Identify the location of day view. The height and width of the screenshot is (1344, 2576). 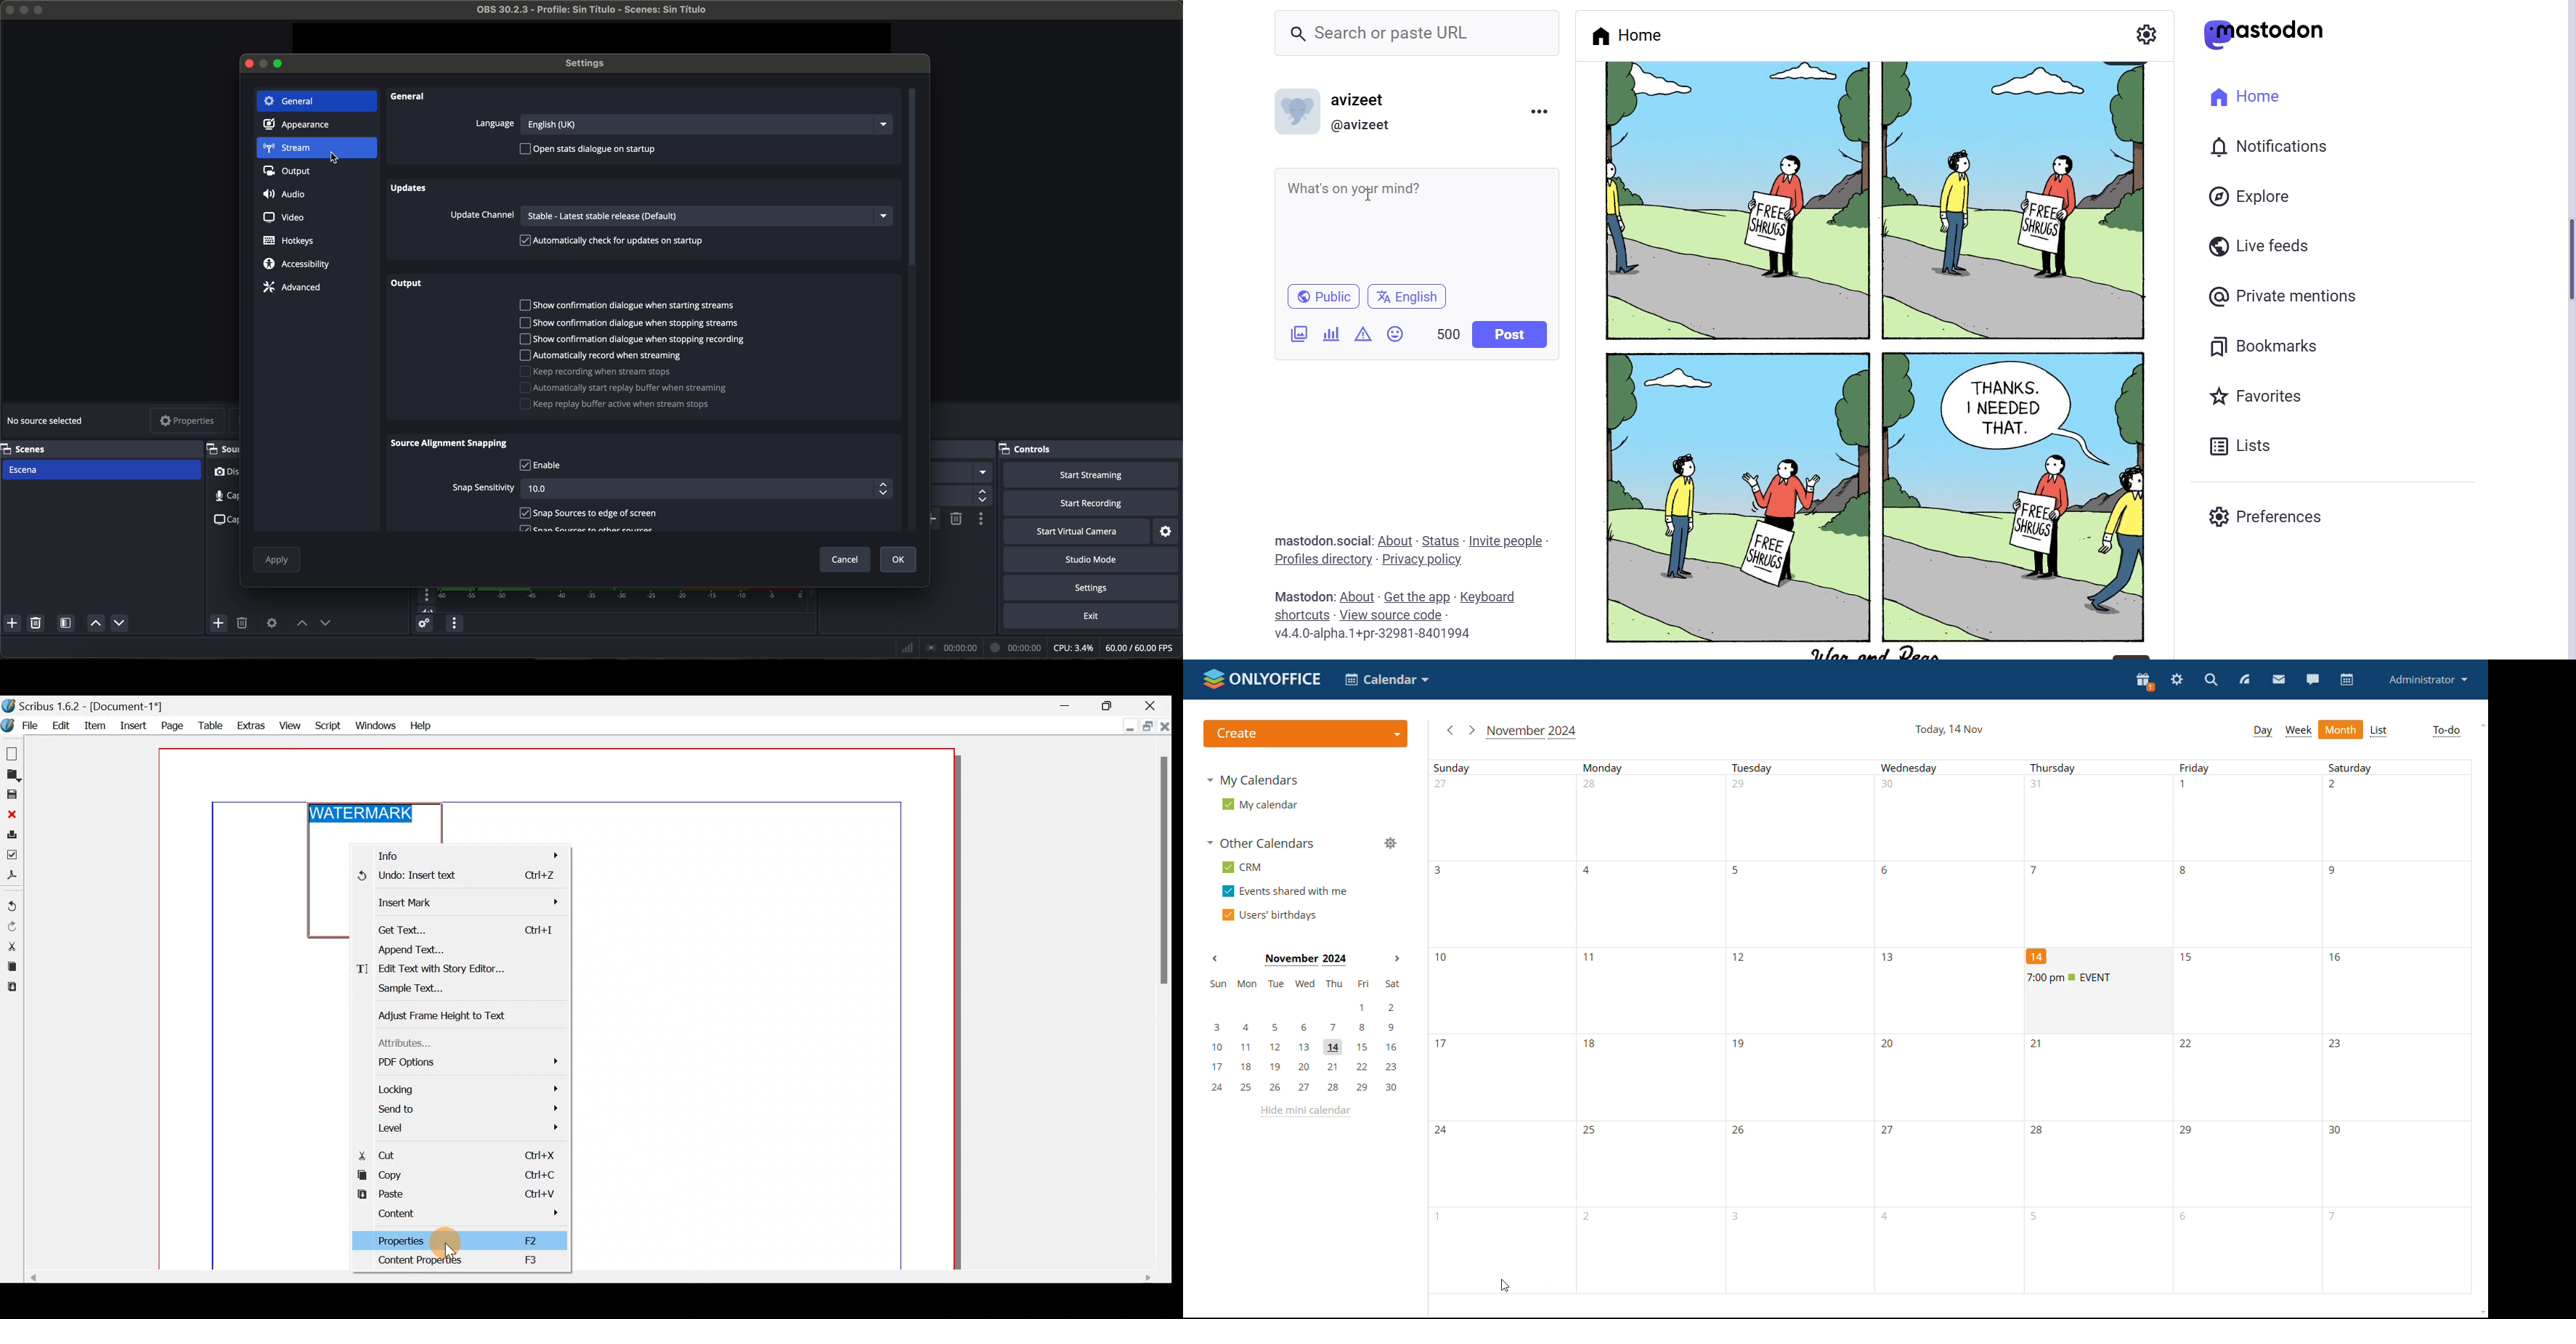
(2263, 730).